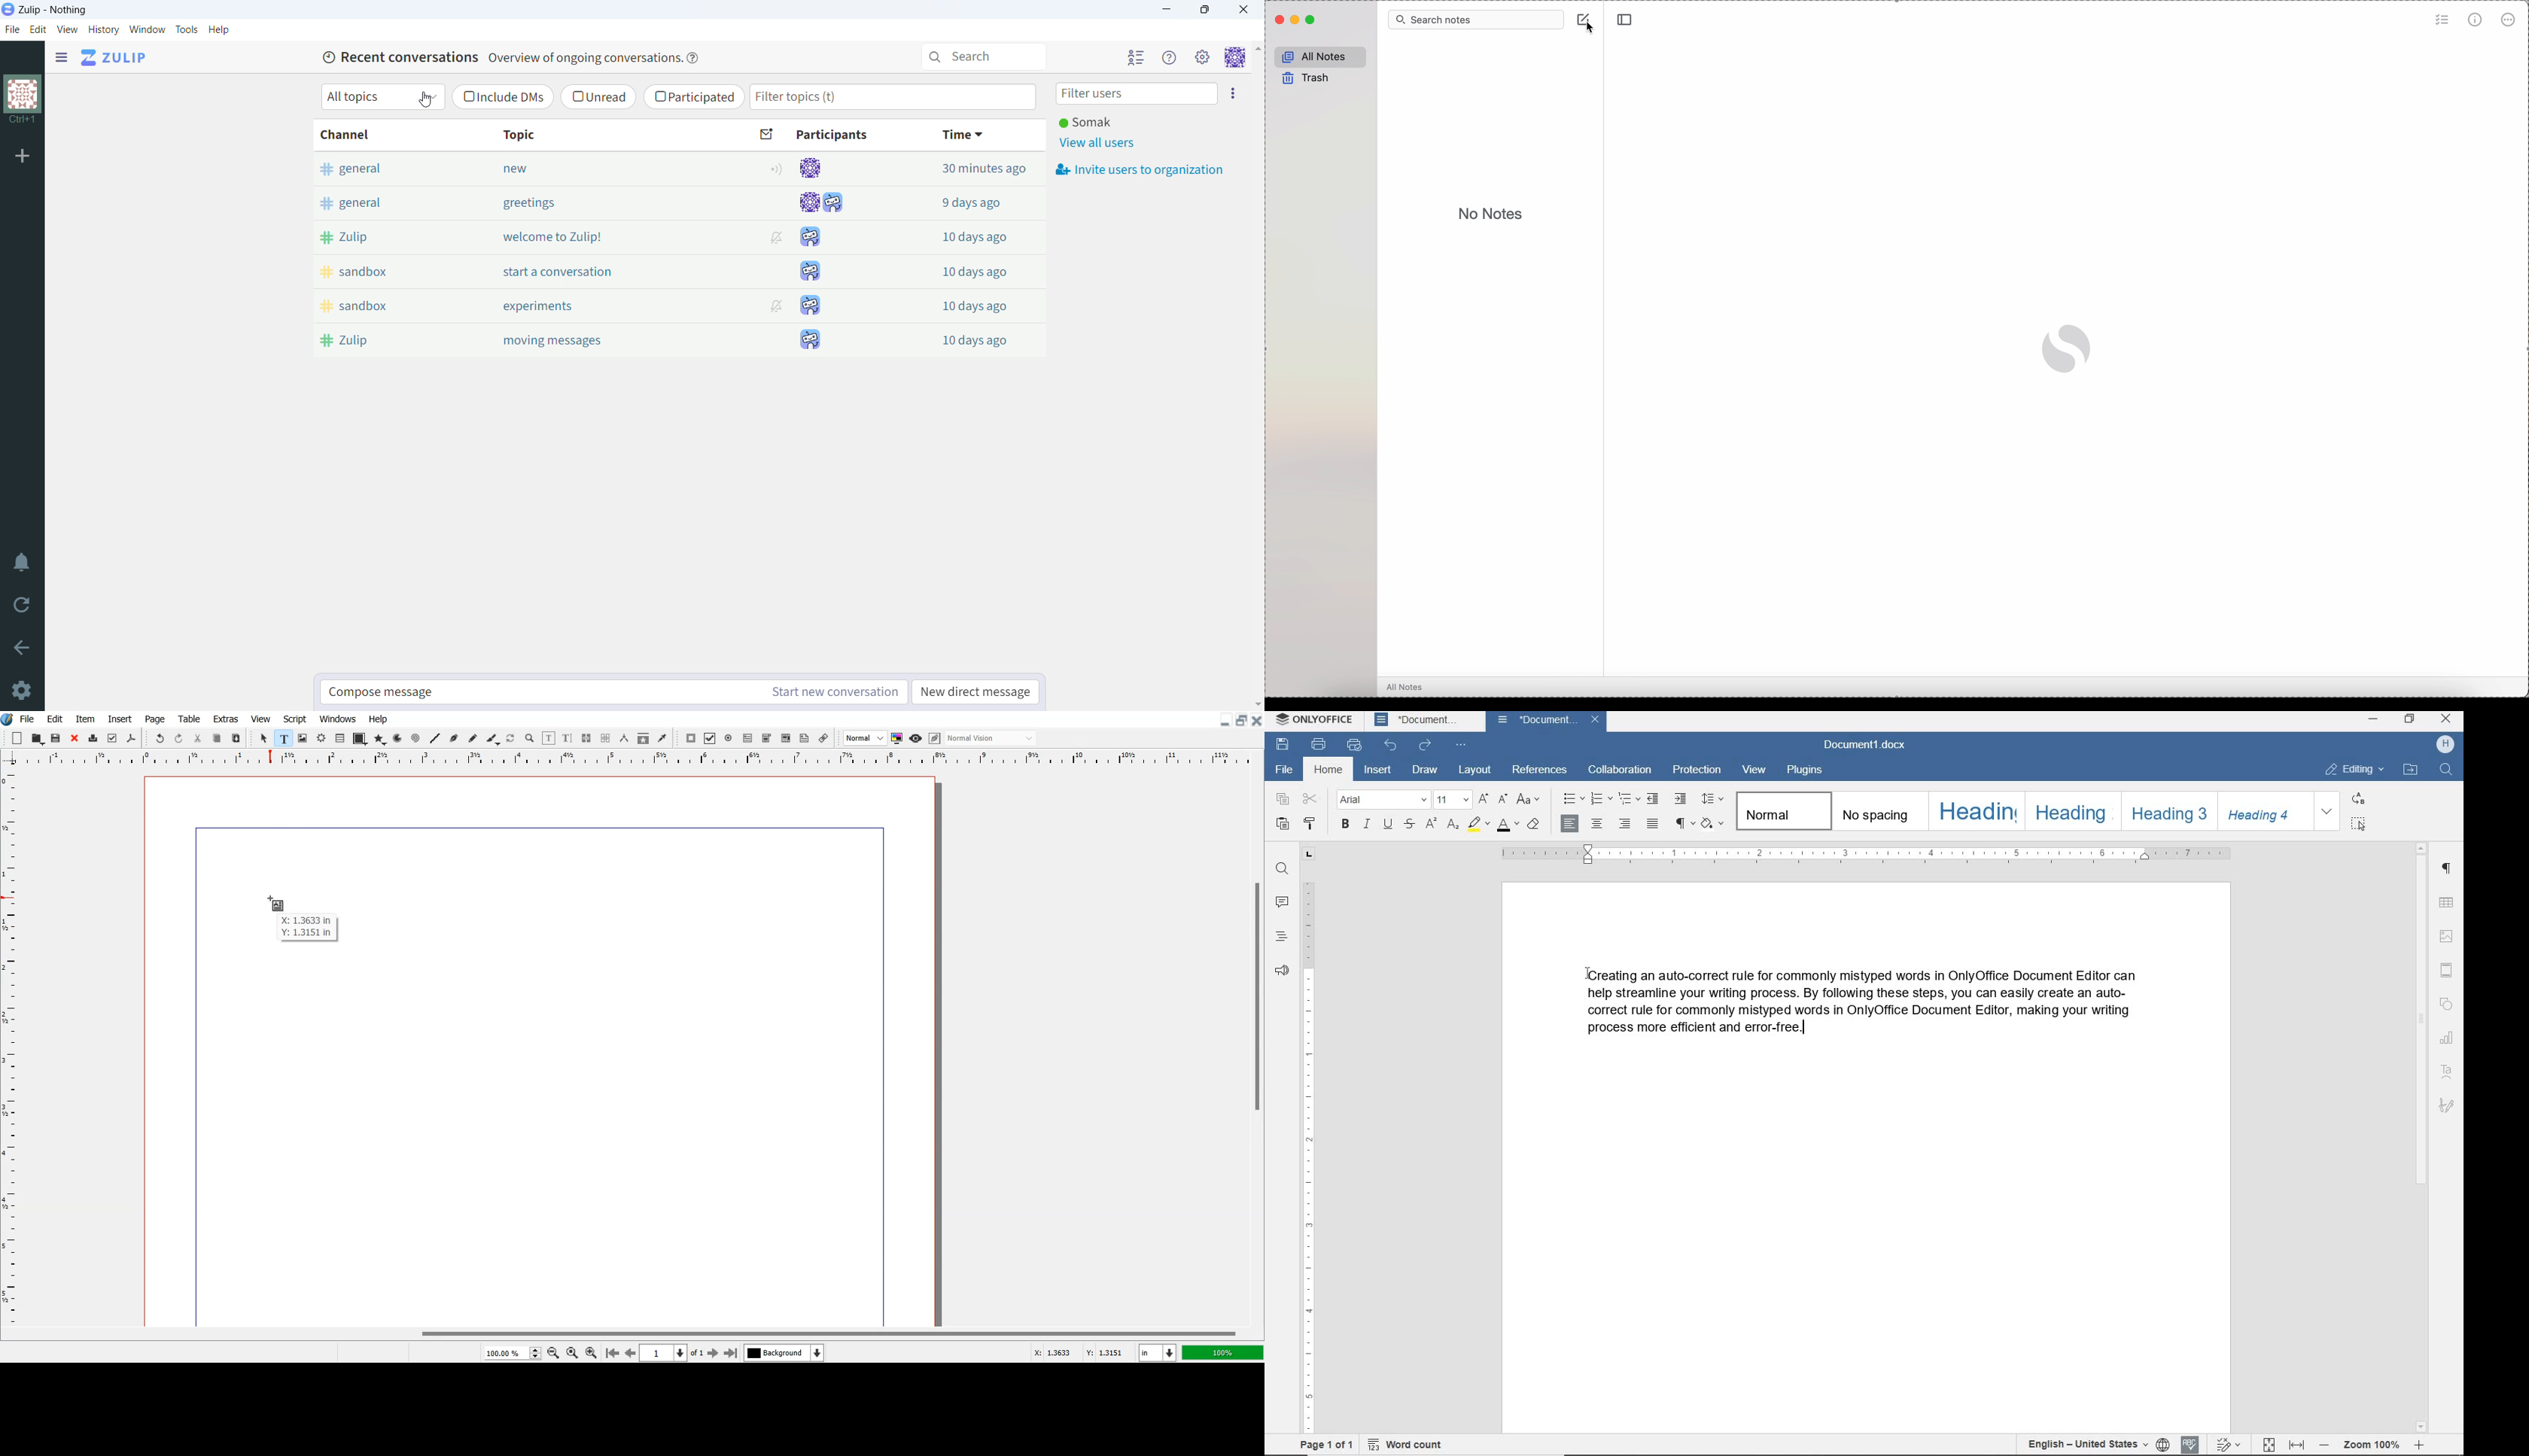 The image size is (2548, 1456). Describe the element at coordinates (1282, 972) in the screenshot. I see `feedback & support` at that location.